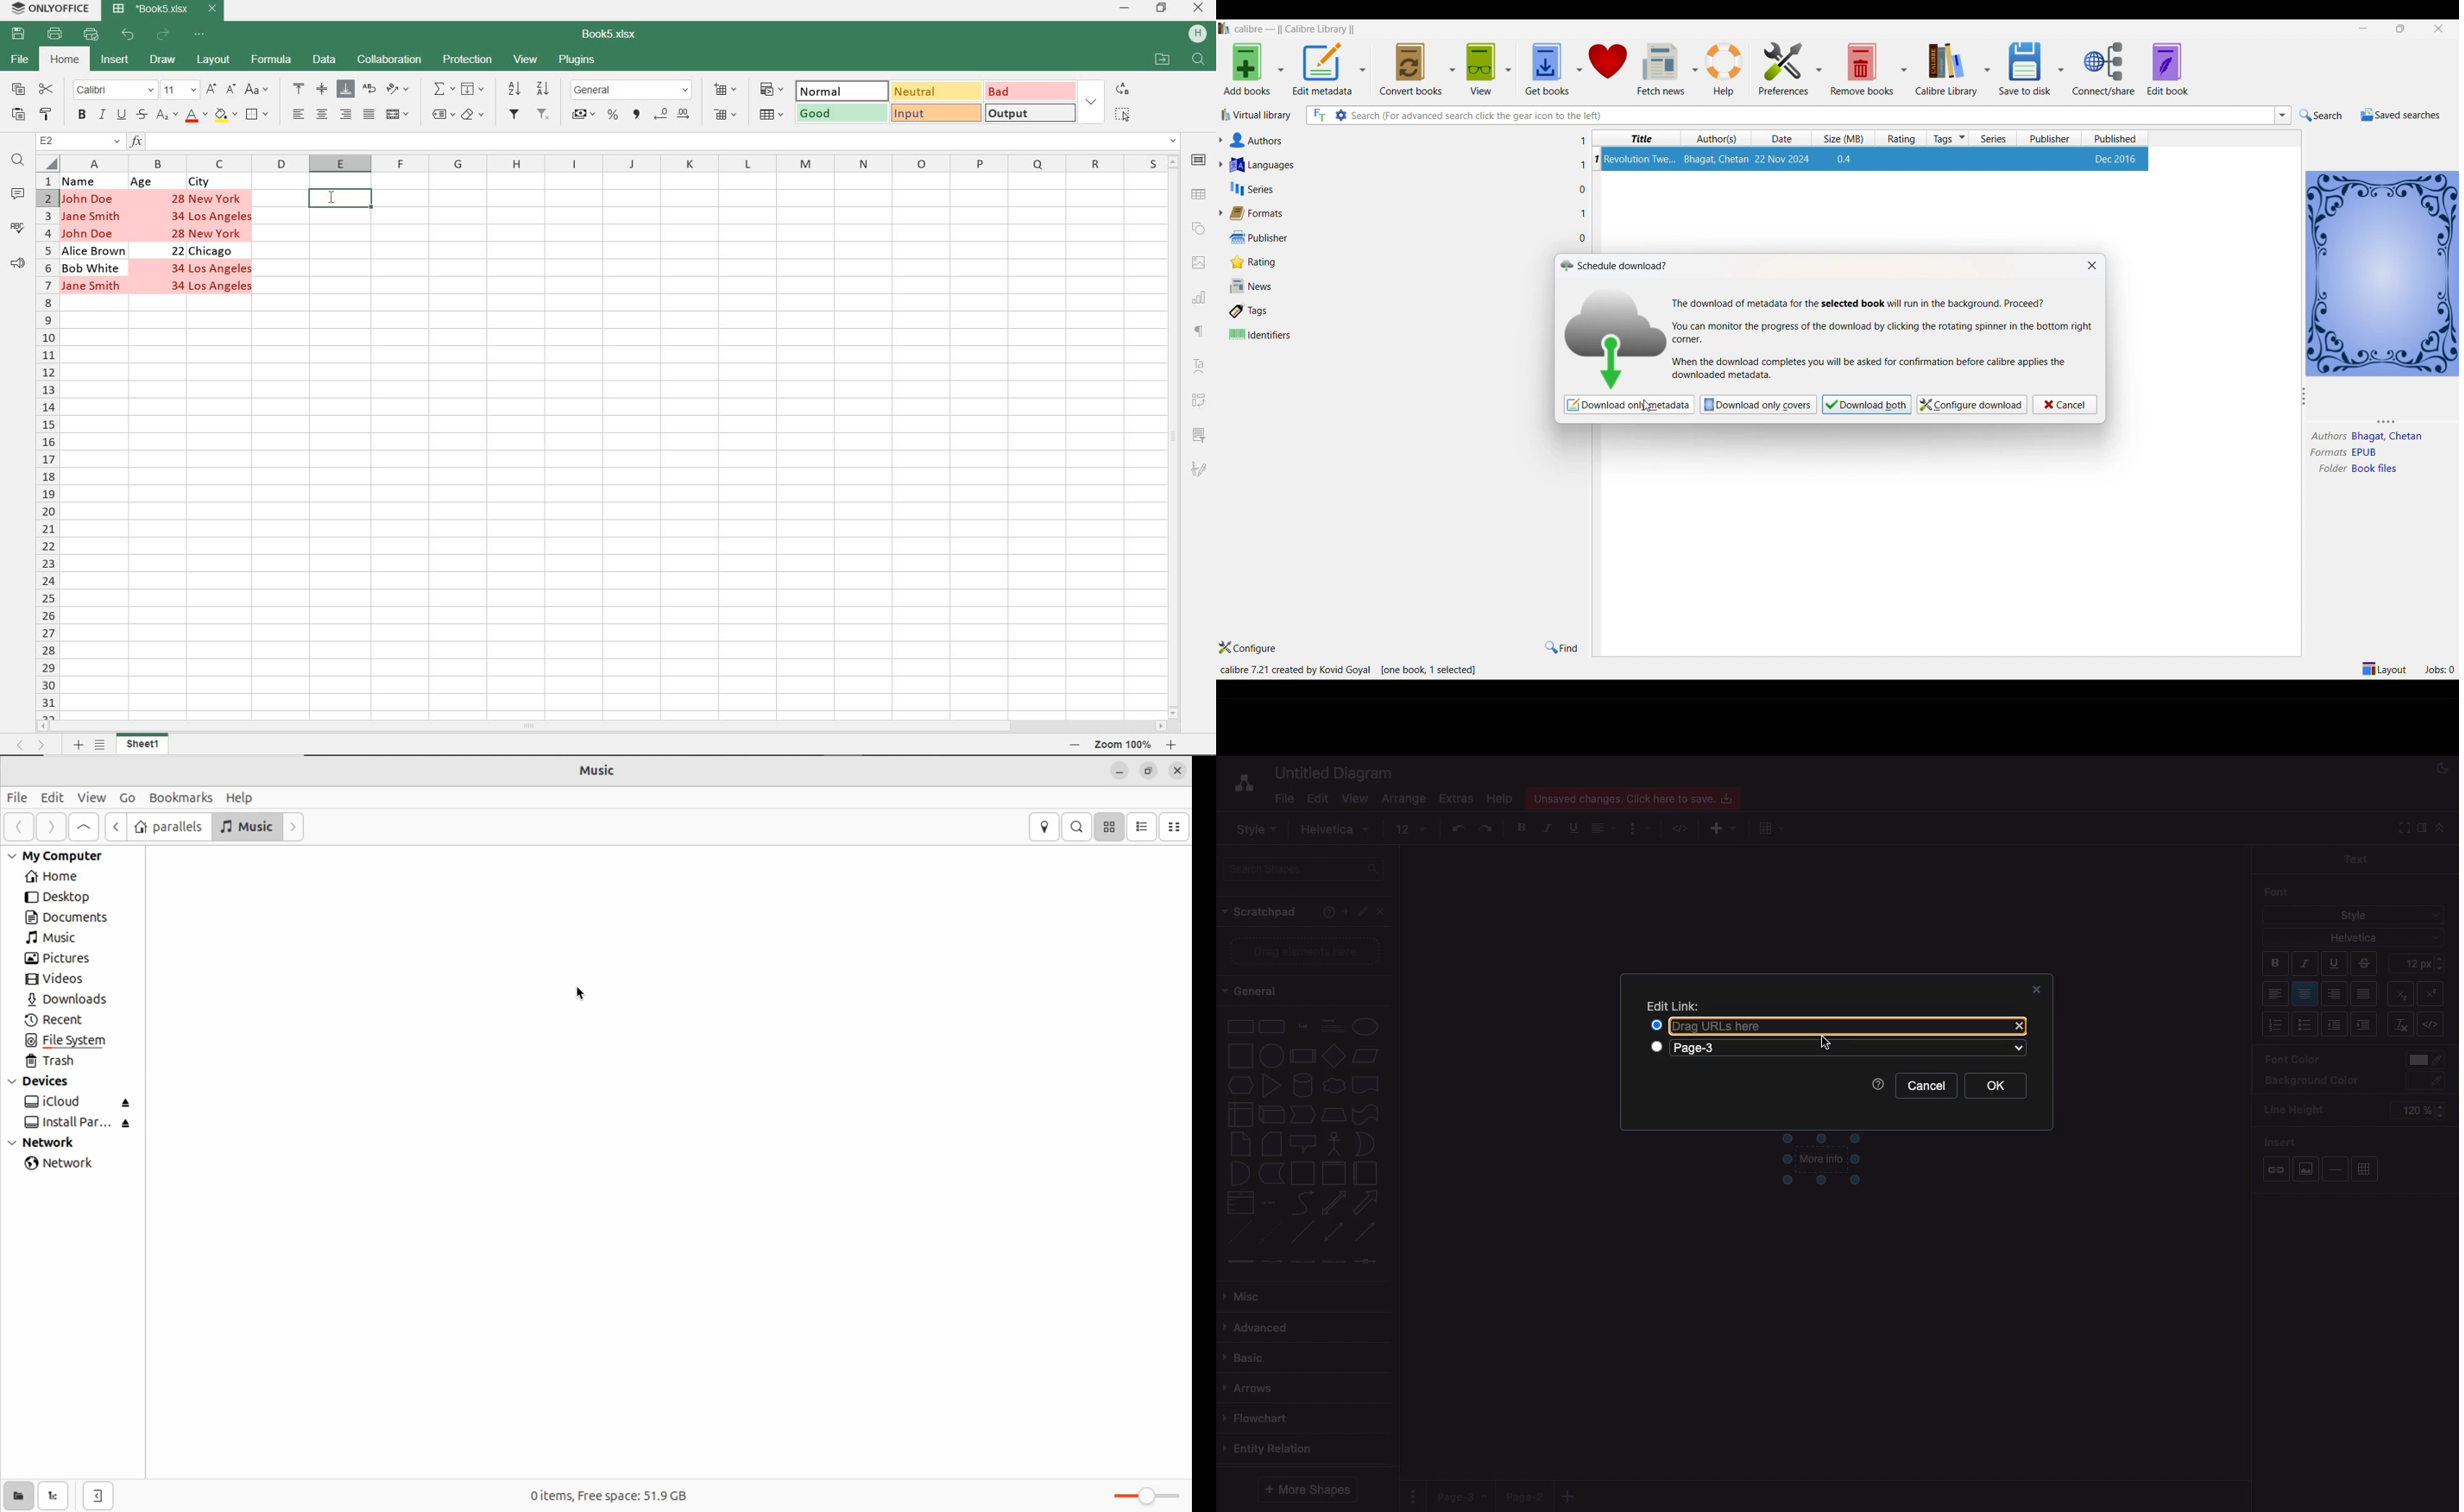 Image resolution: width=2464 pixels, height=1512 pixels. What do you see at coordinates (1200, 62) in the screenshot?
I see `FIND` at bounding box center [1200, 62].